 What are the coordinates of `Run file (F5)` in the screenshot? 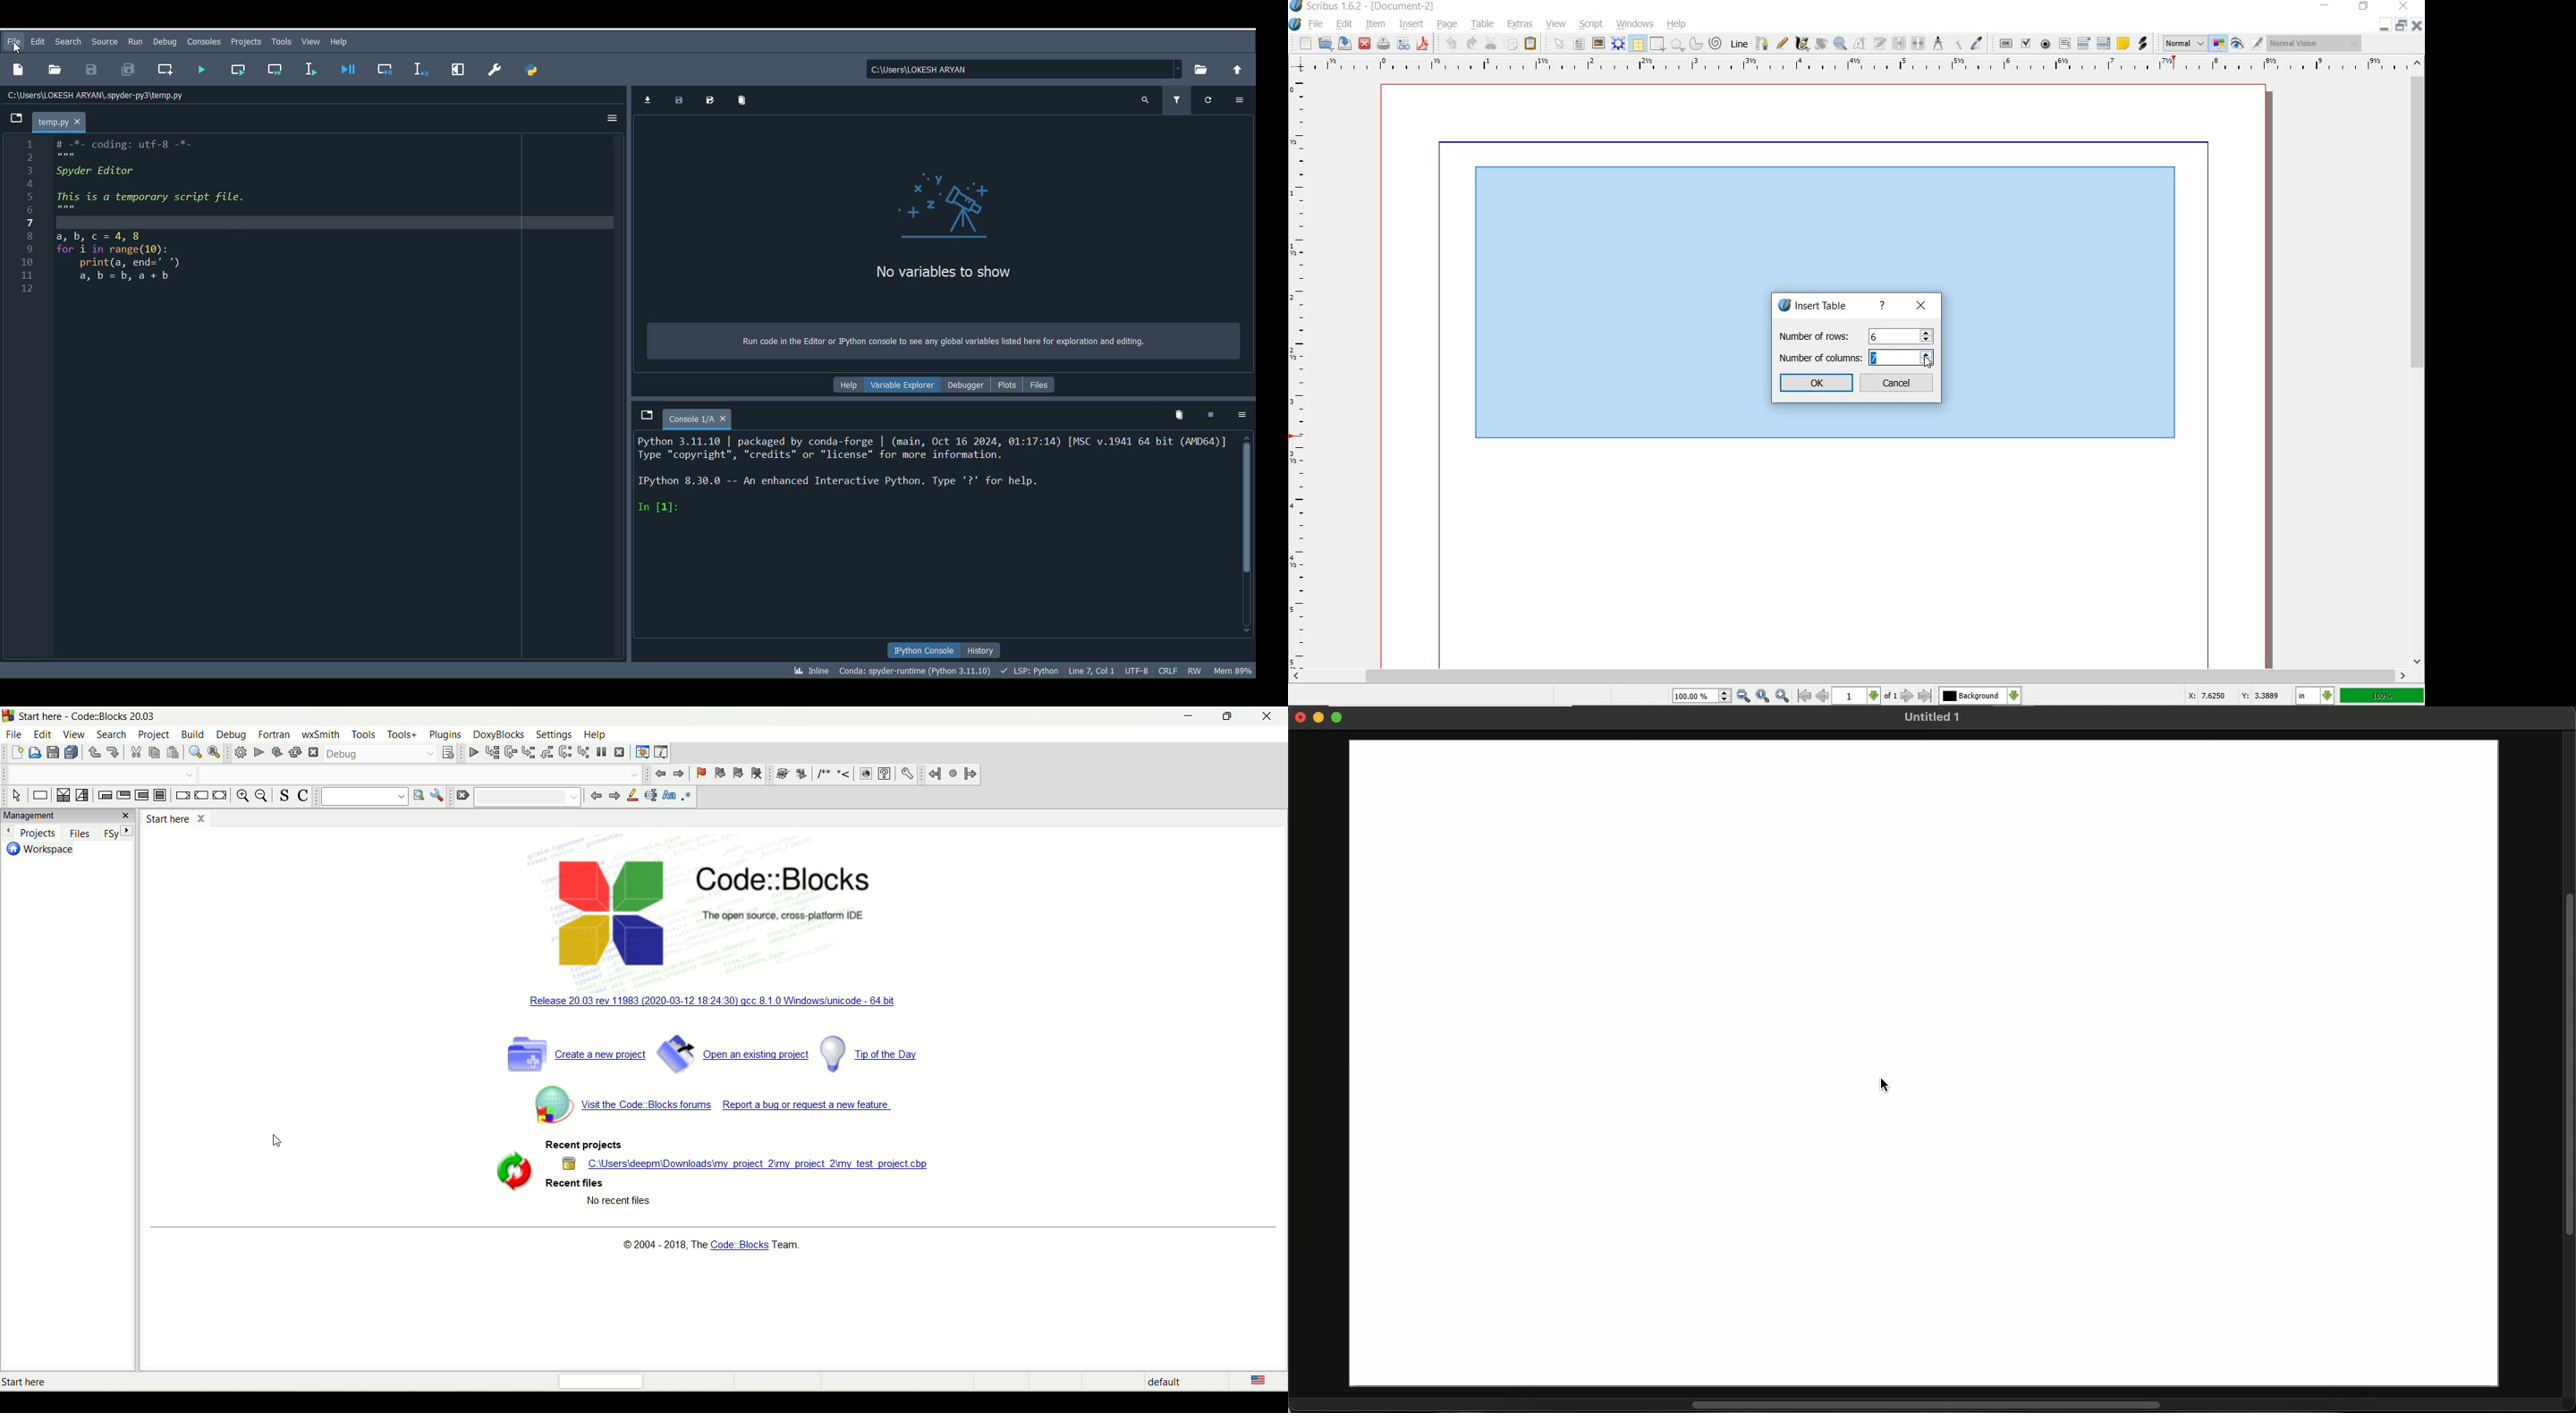 It's located at (199, 68).